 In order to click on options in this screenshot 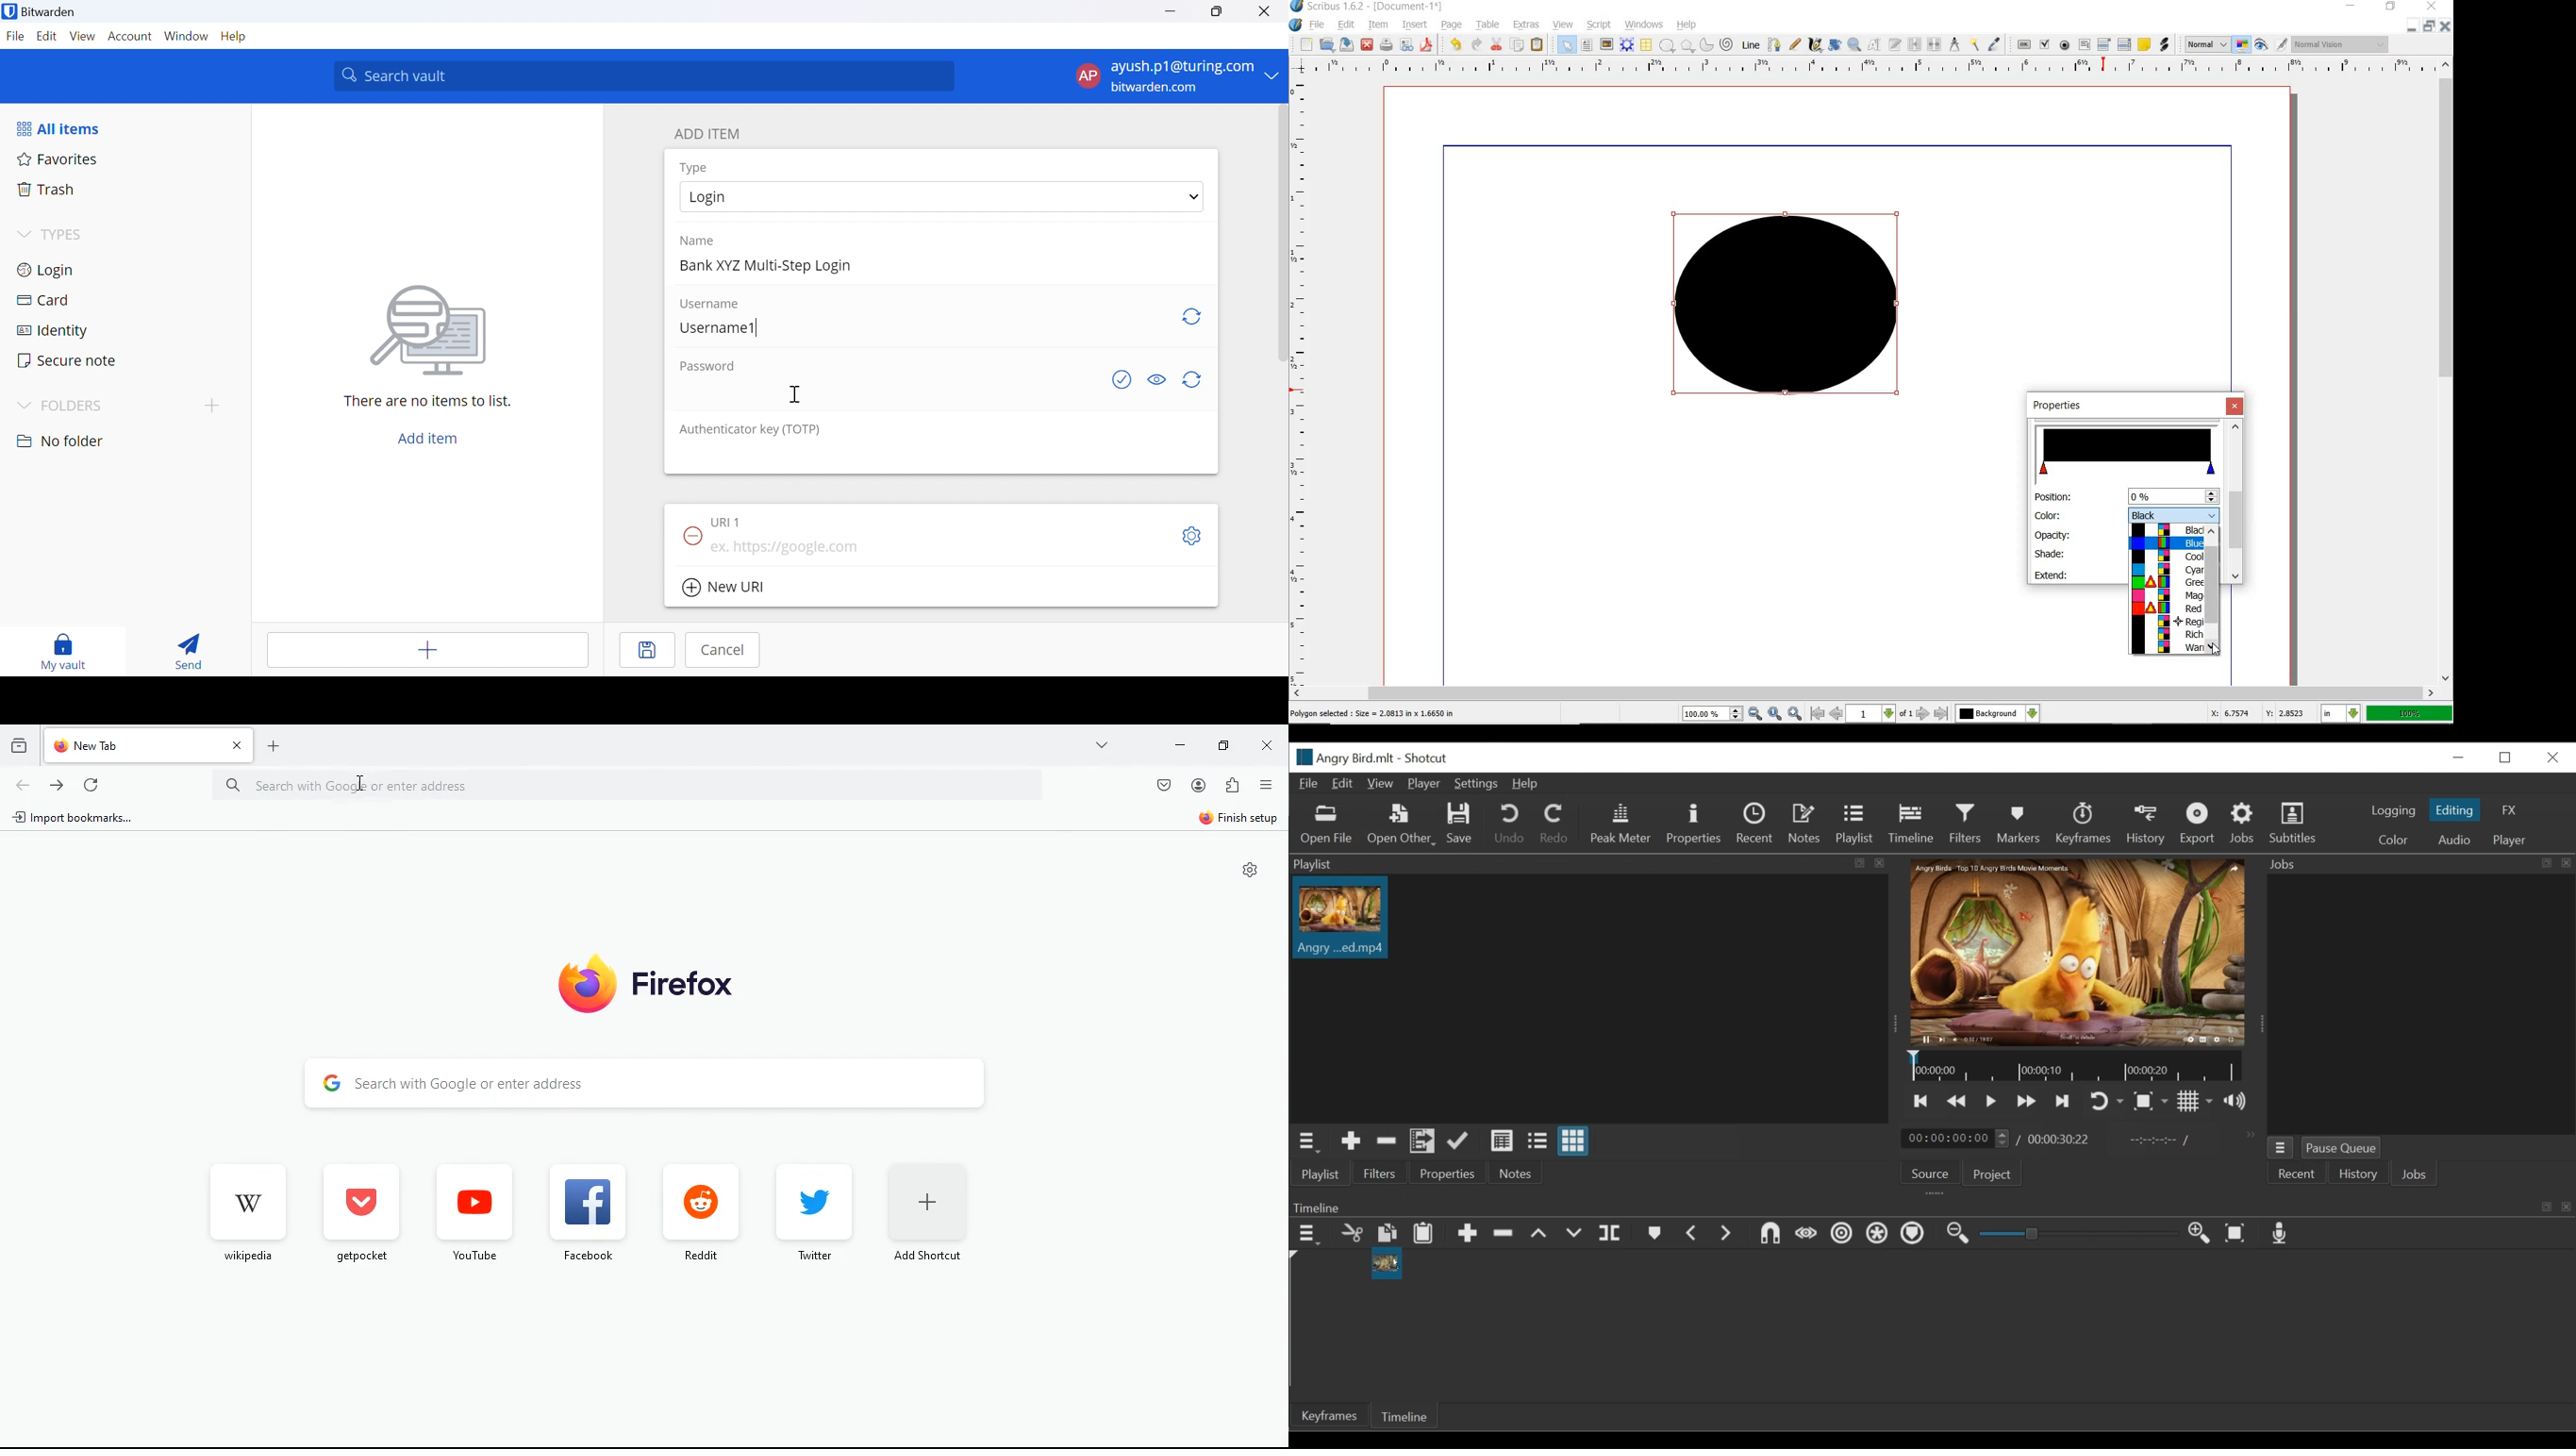, I will do `click(1267, 788)`.